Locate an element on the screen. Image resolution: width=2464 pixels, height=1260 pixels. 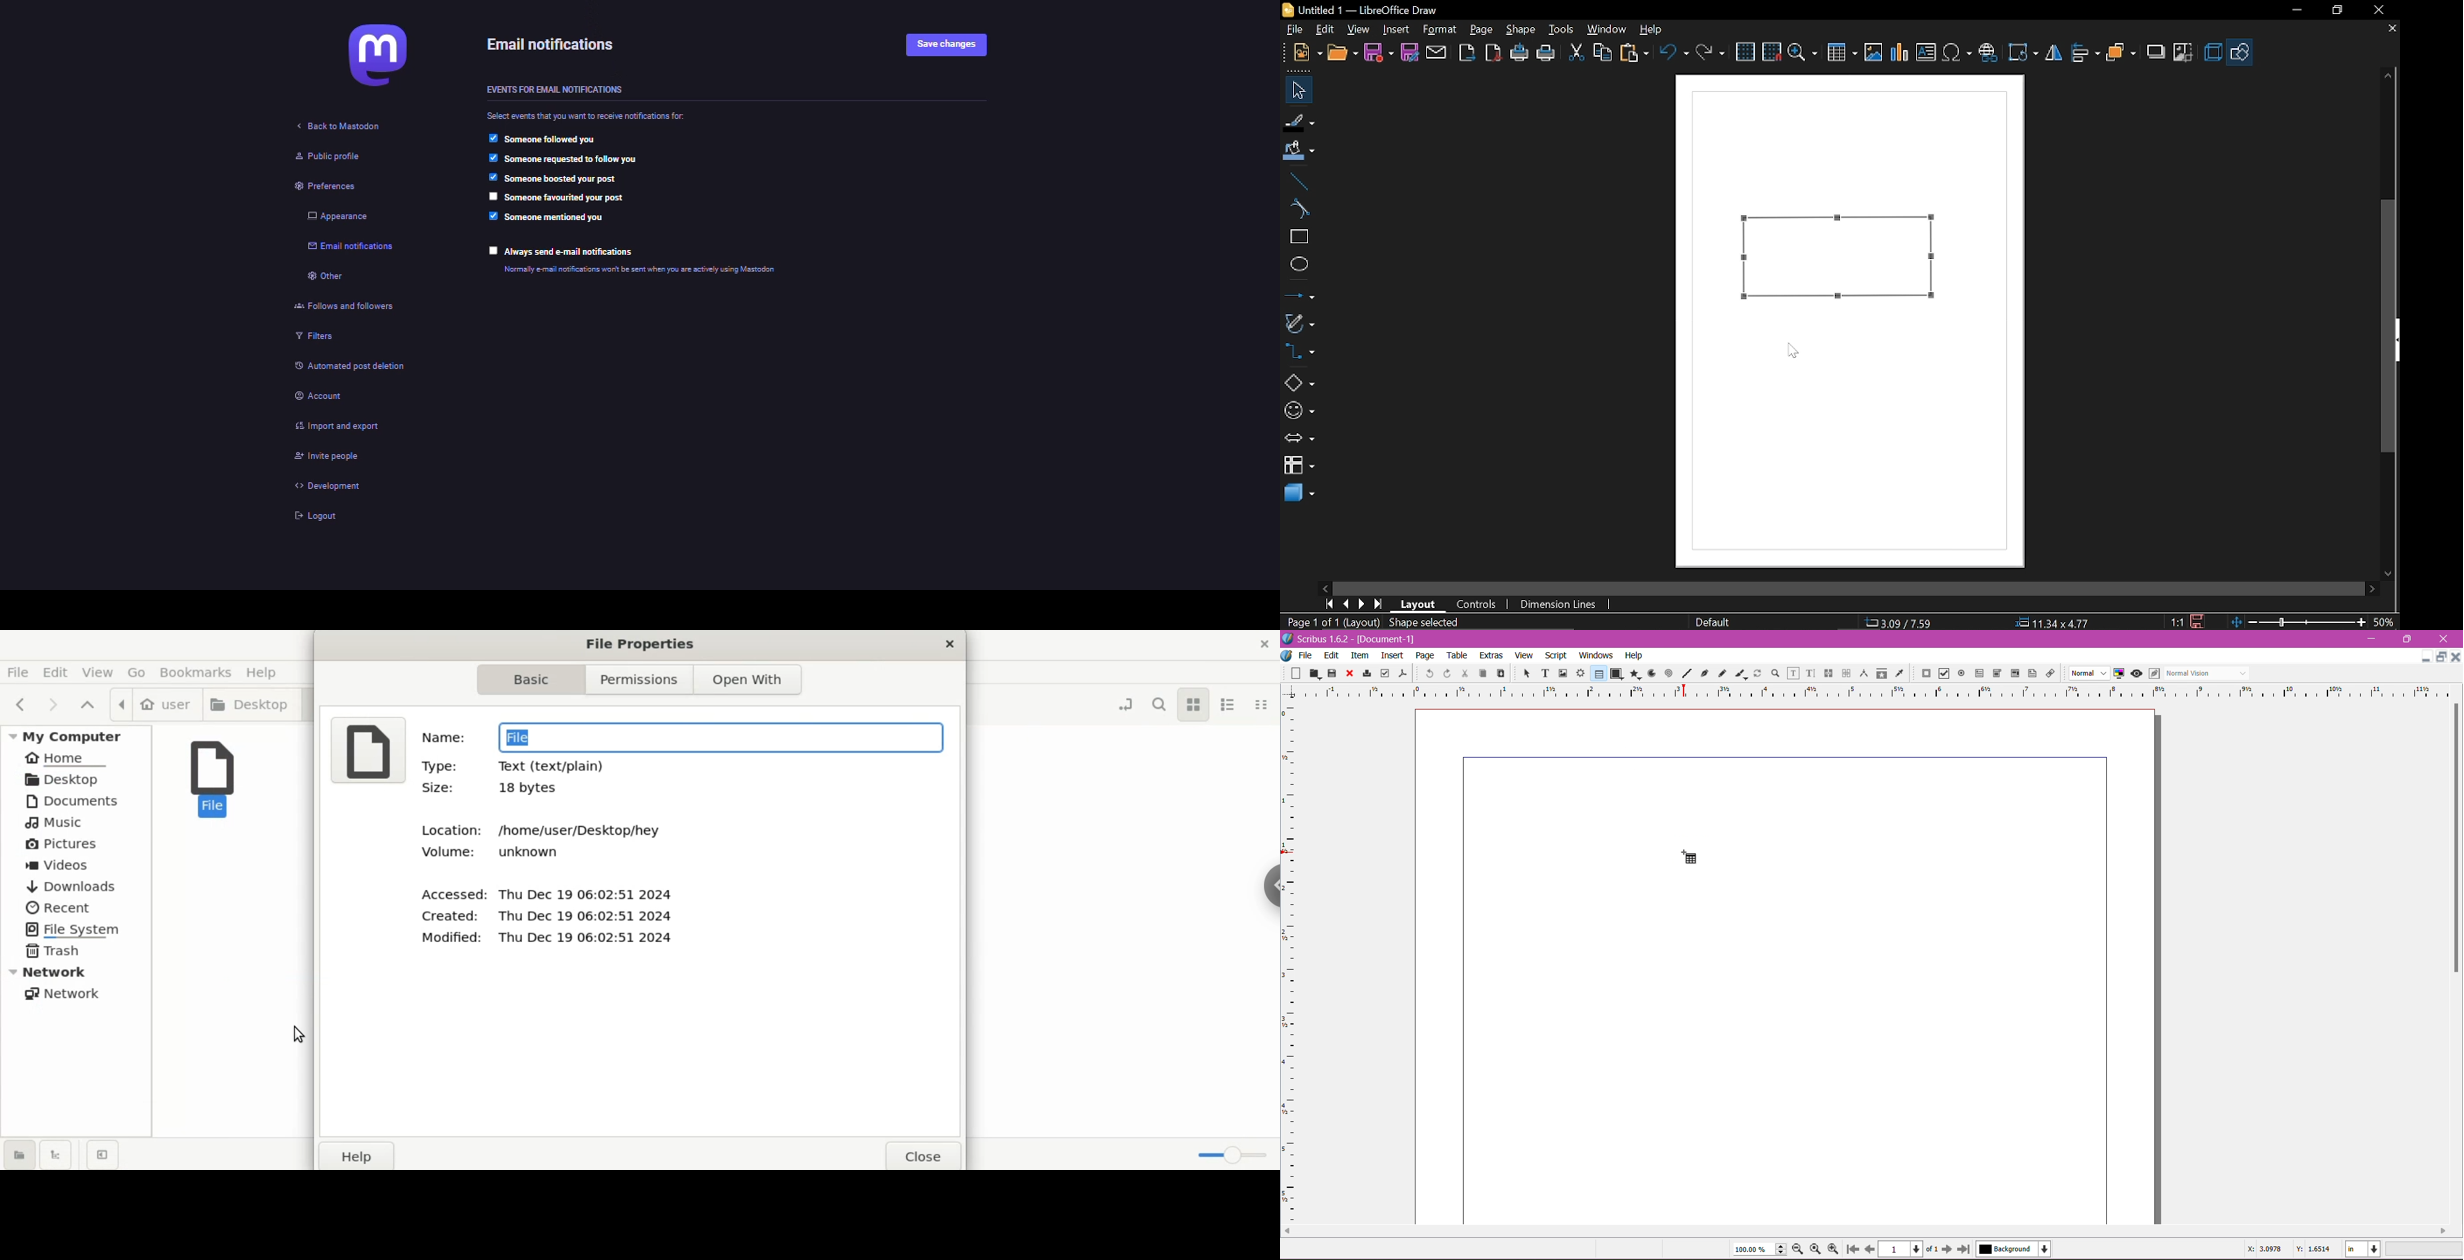
back to mastodon is located at coordinates (335, 127).